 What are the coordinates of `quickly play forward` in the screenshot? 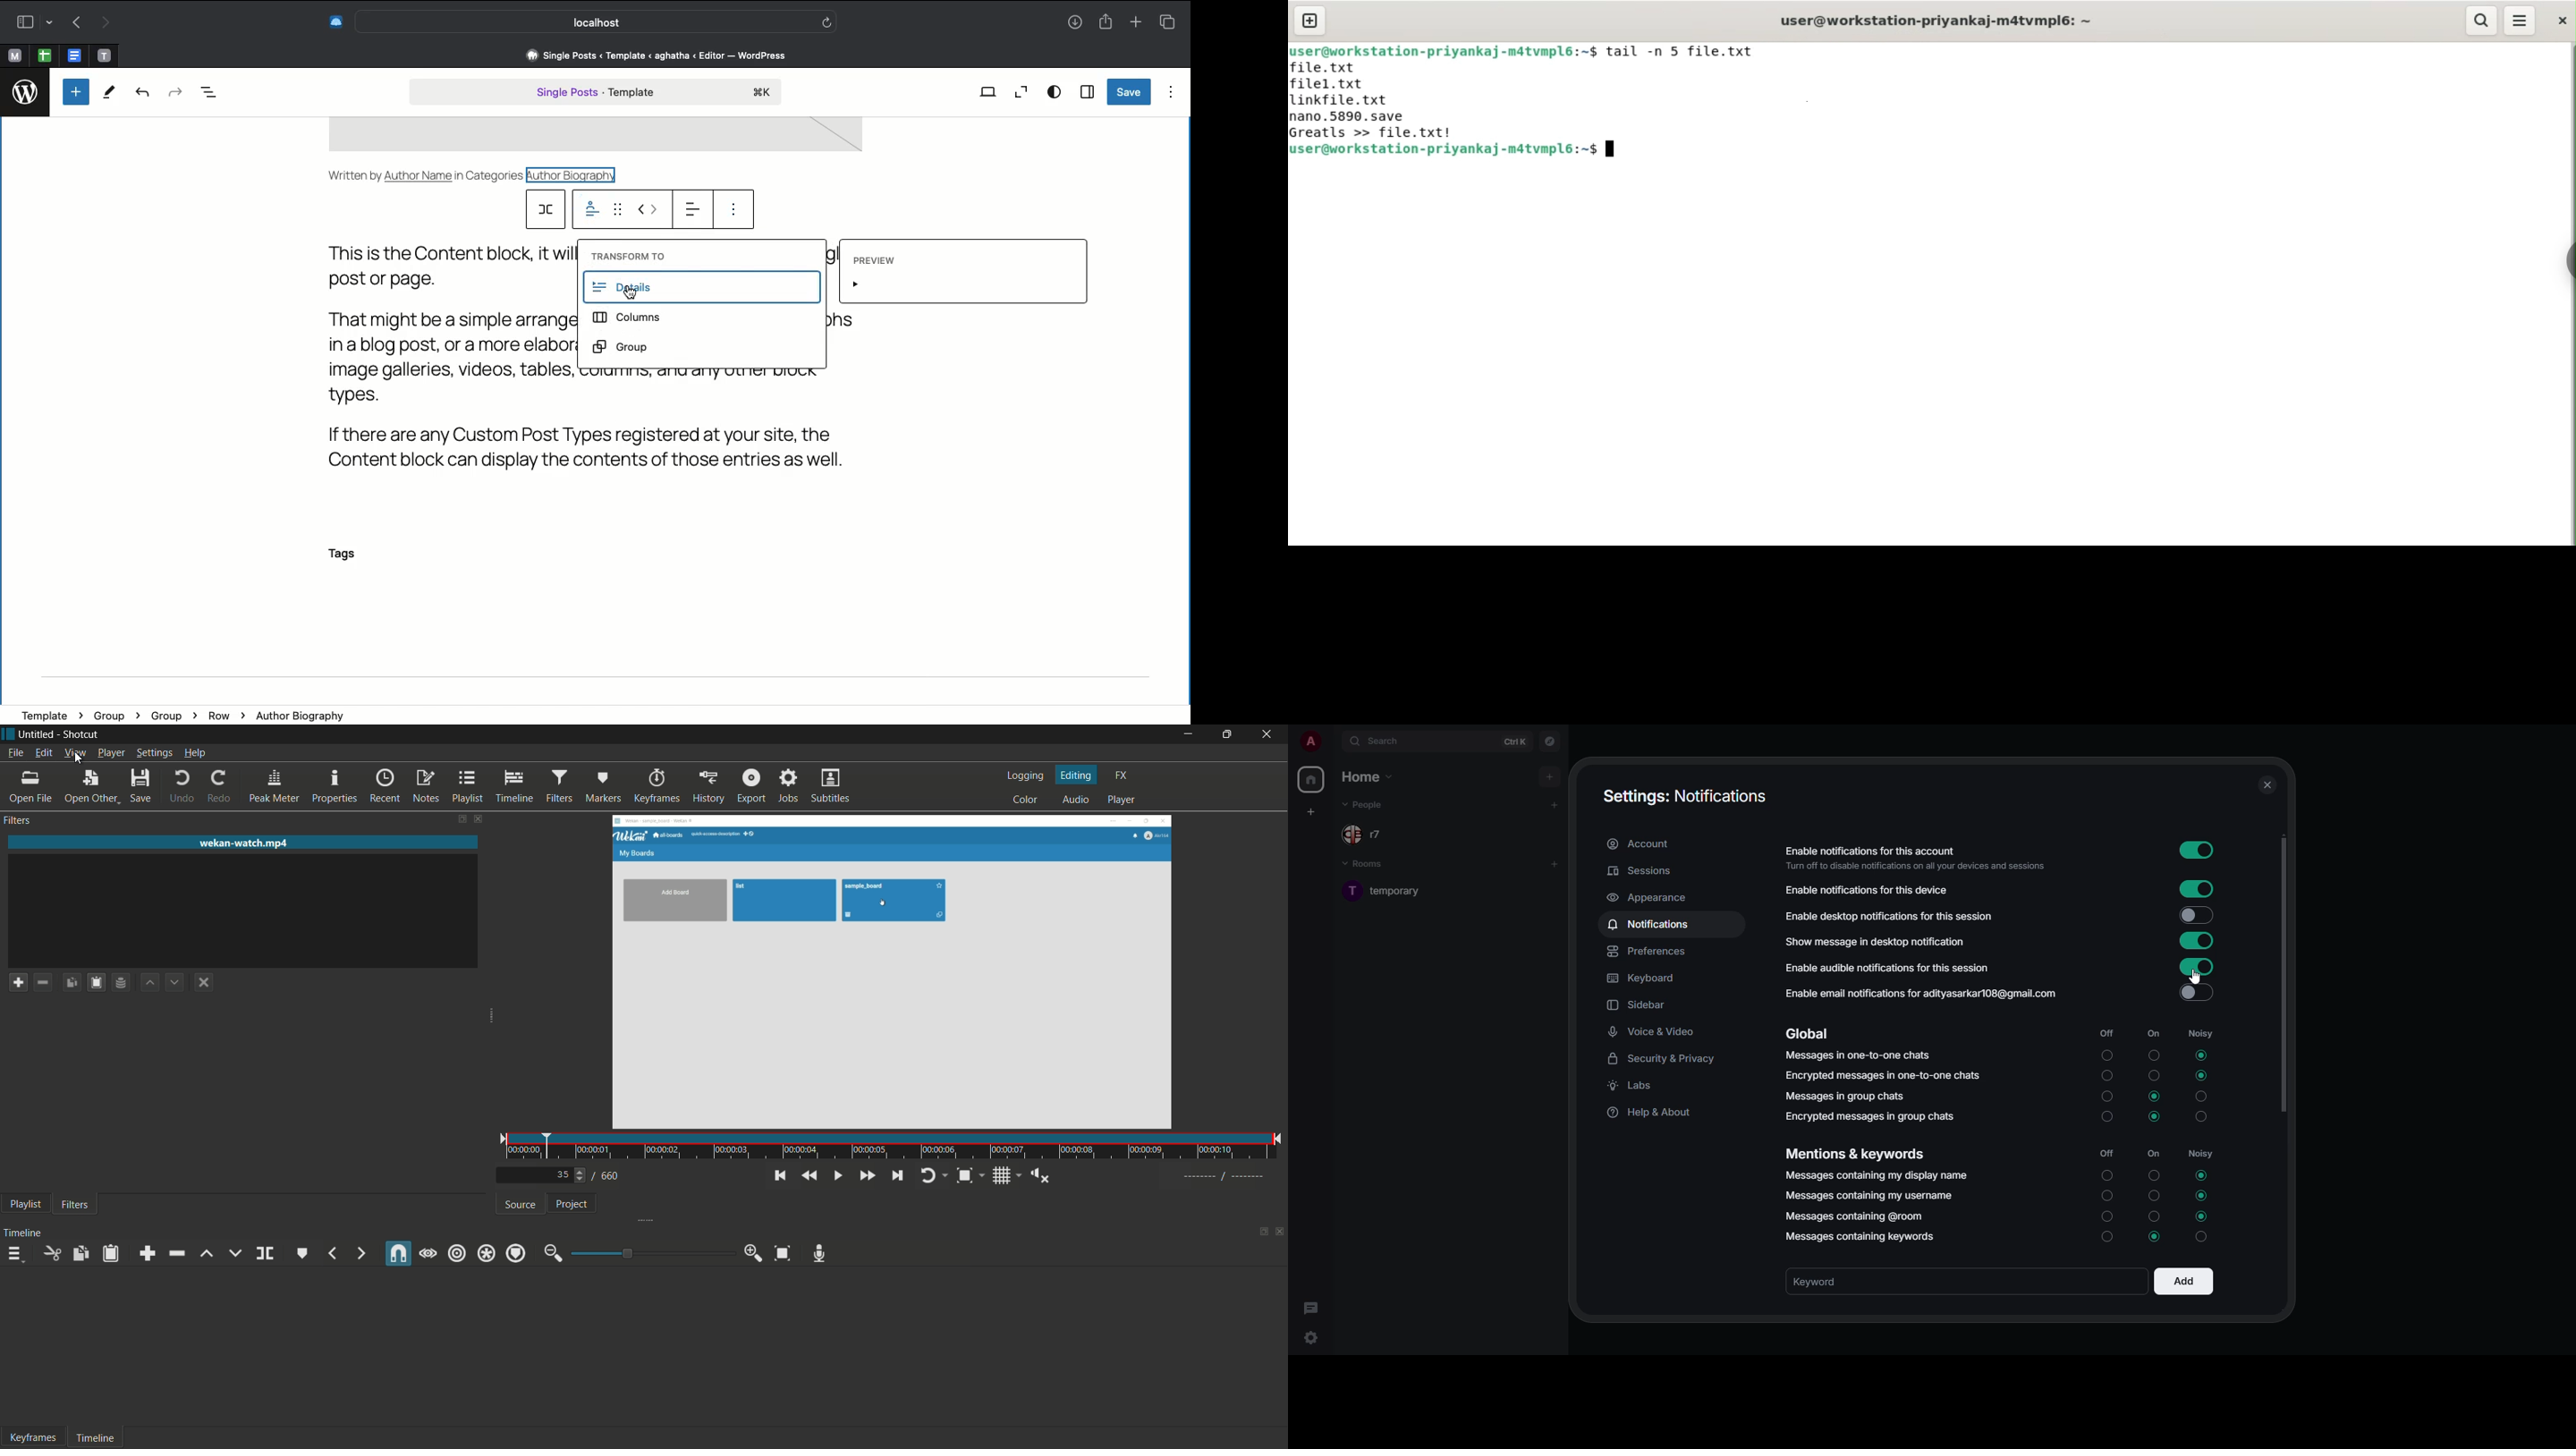 It's located at (867, 1176).